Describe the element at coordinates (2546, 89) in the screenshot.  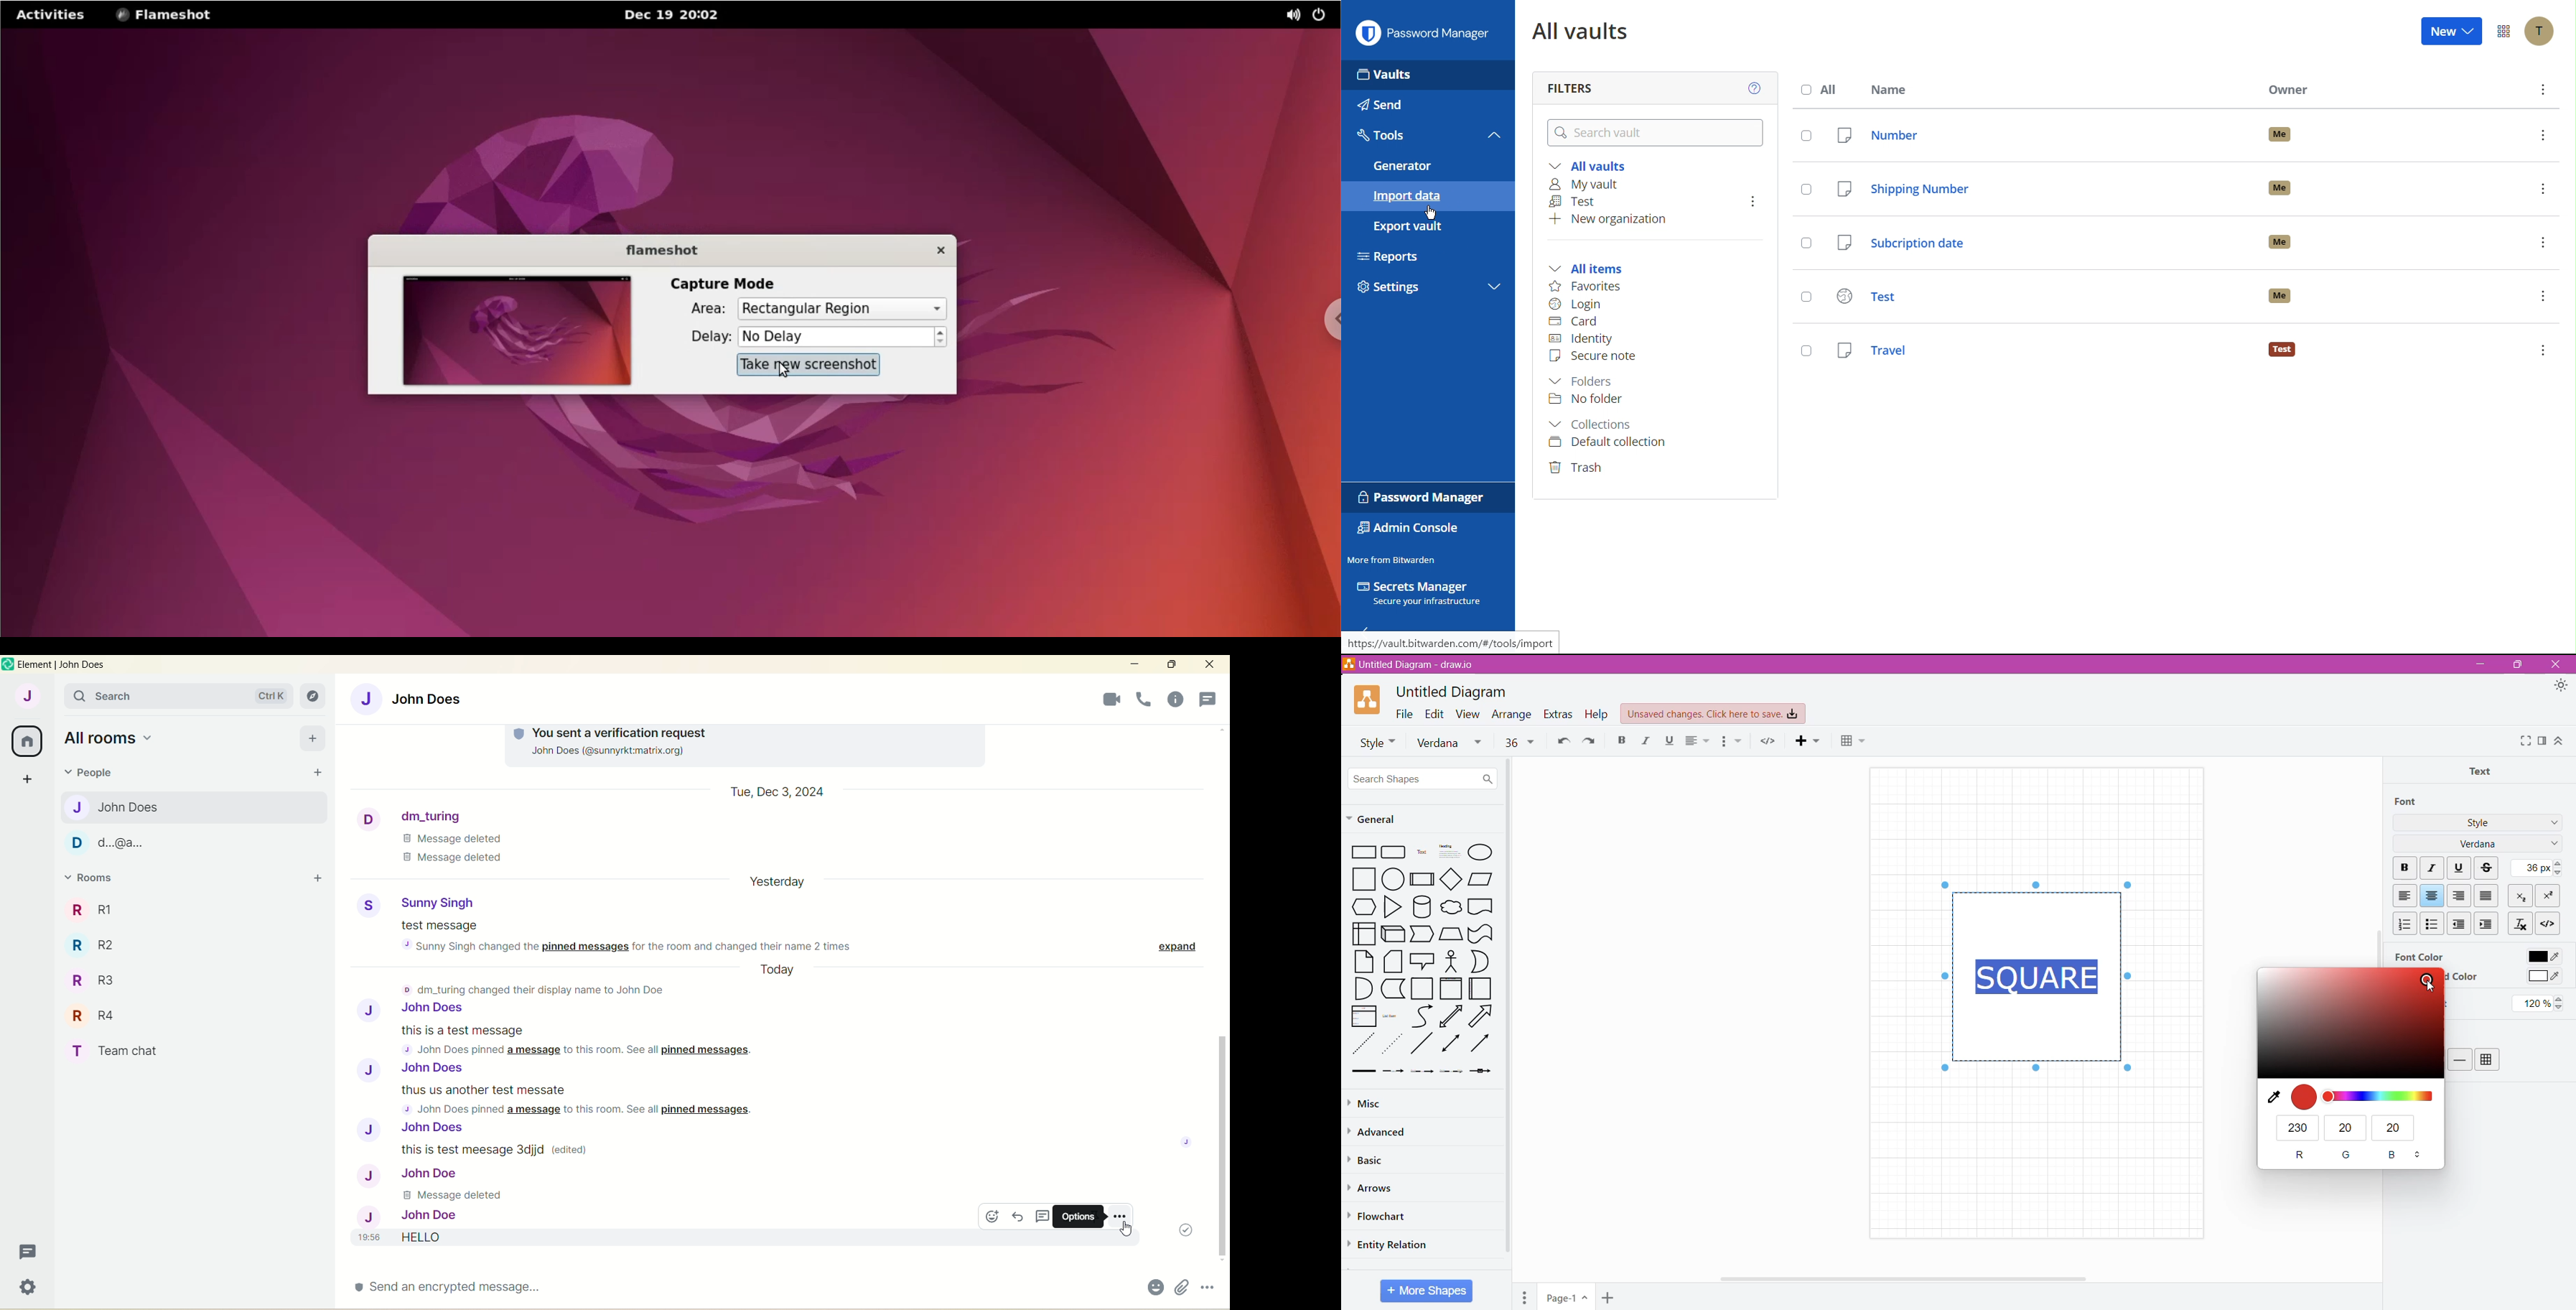
I see `options` at that location.